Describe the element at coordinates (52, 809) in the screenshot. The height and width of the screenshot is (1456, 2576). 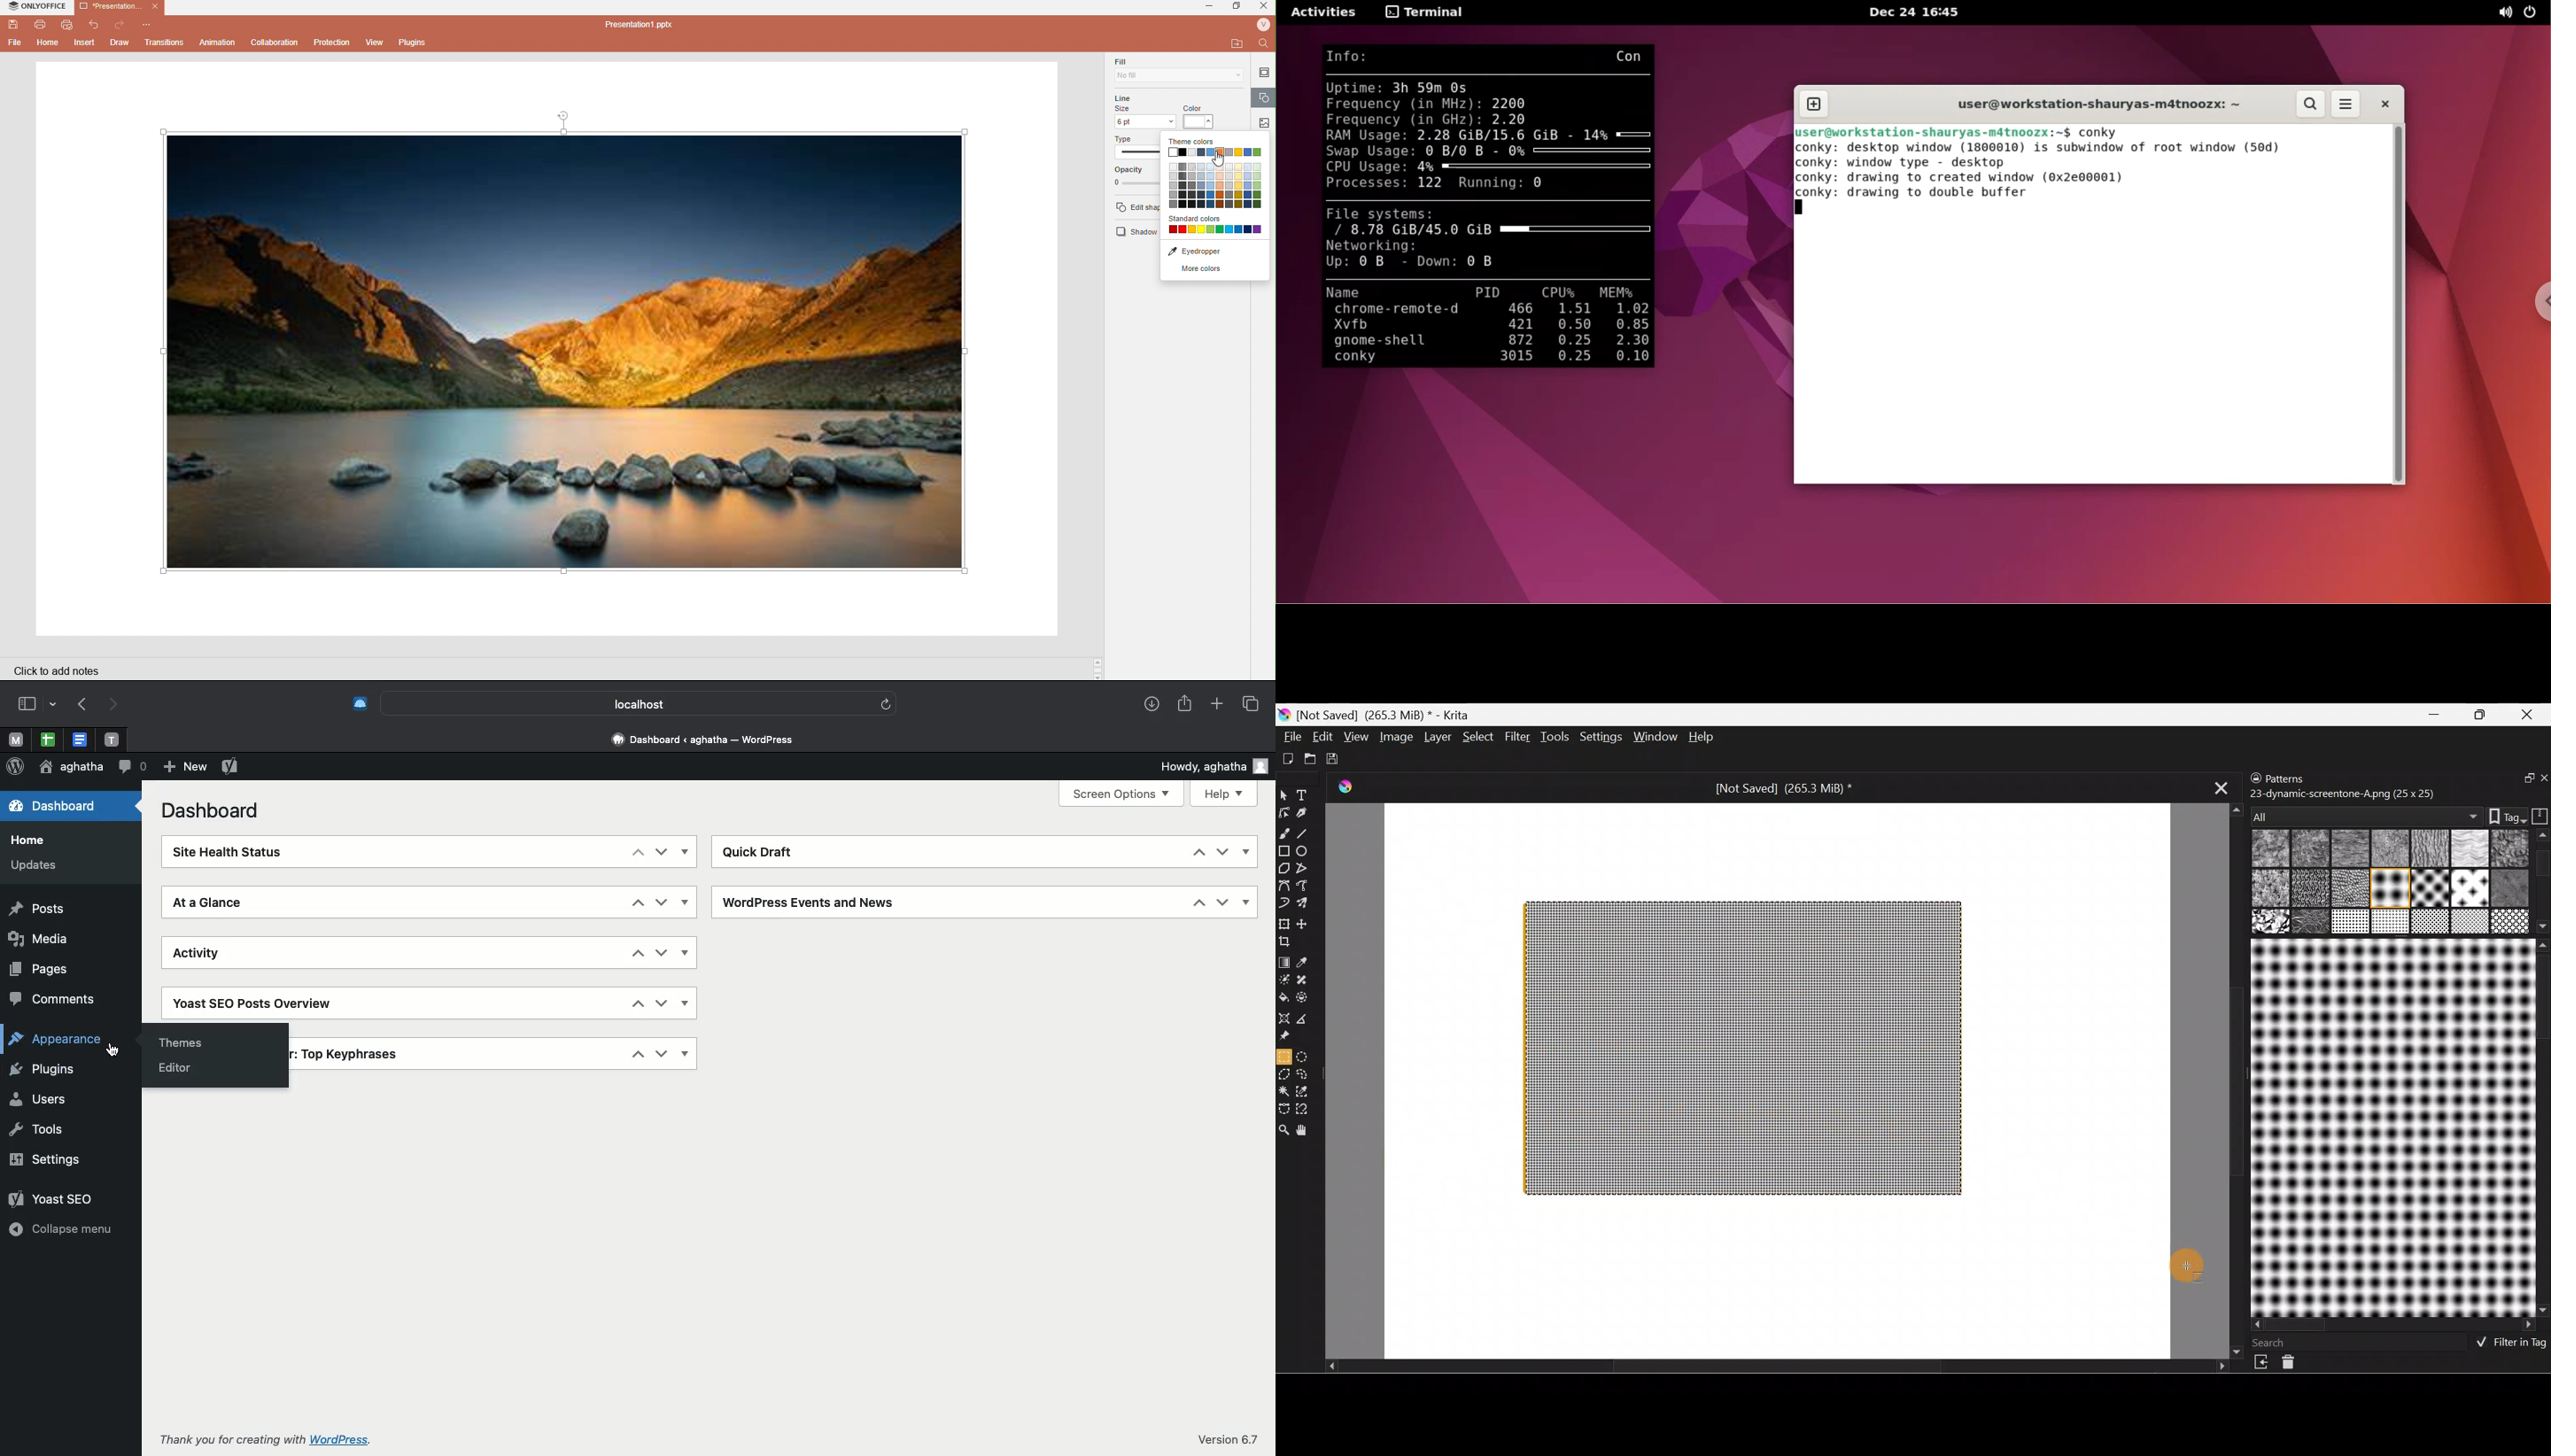
I see `Dashboard` at that location.